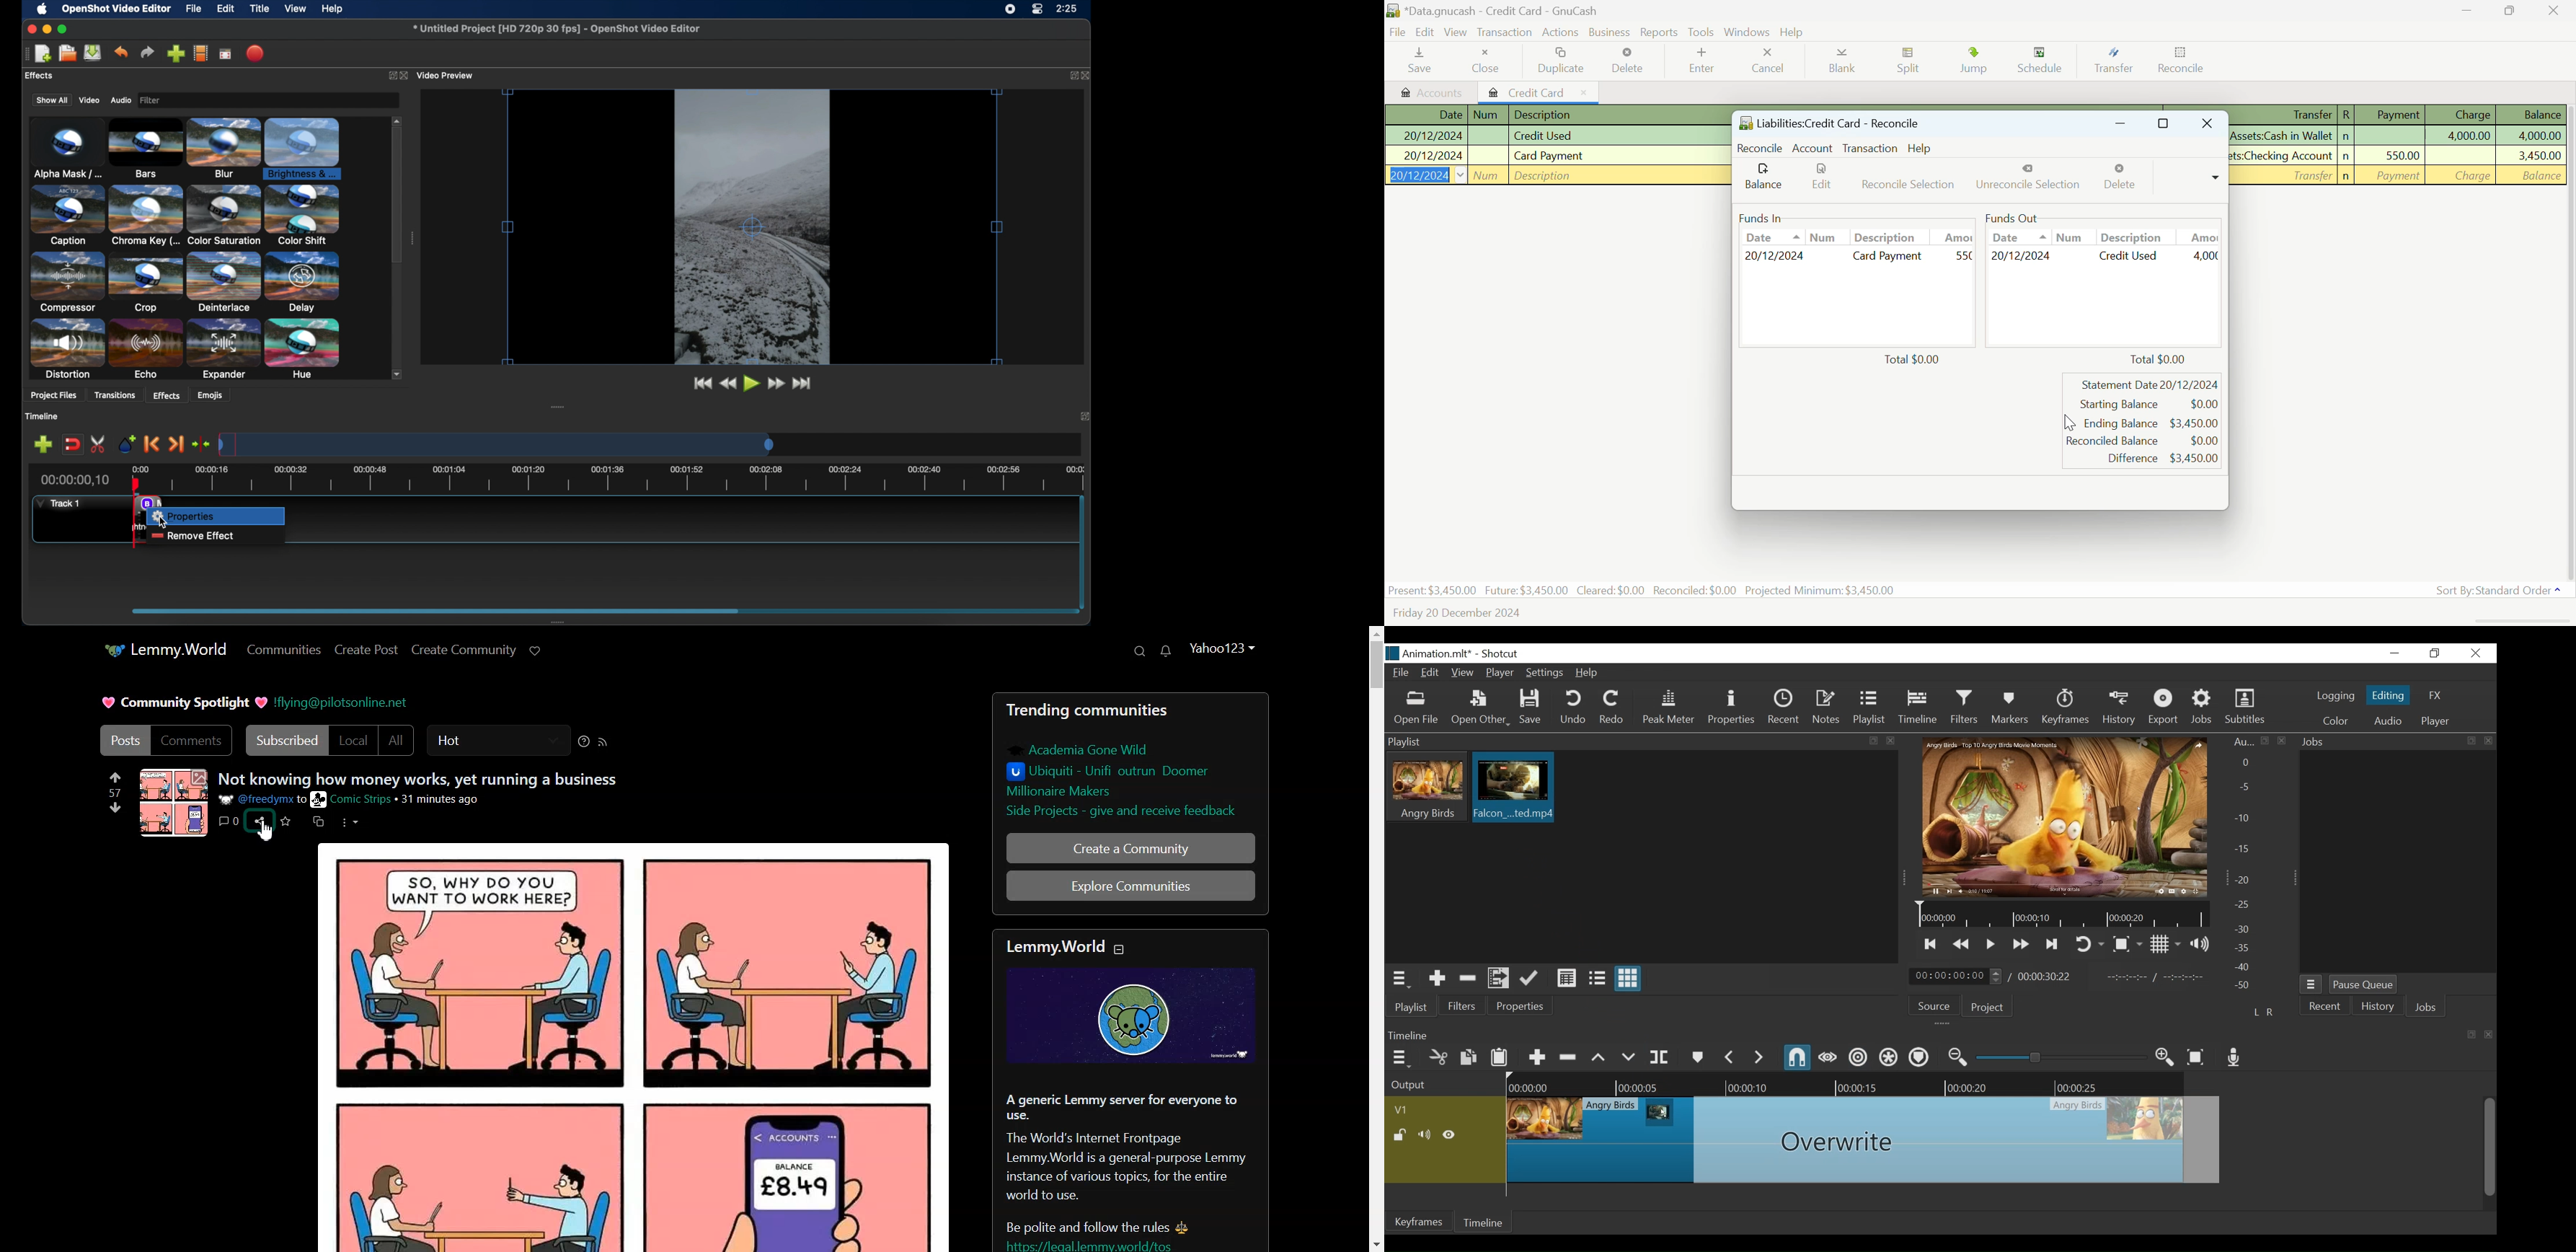  I want to click on effects, so click(39, 75).